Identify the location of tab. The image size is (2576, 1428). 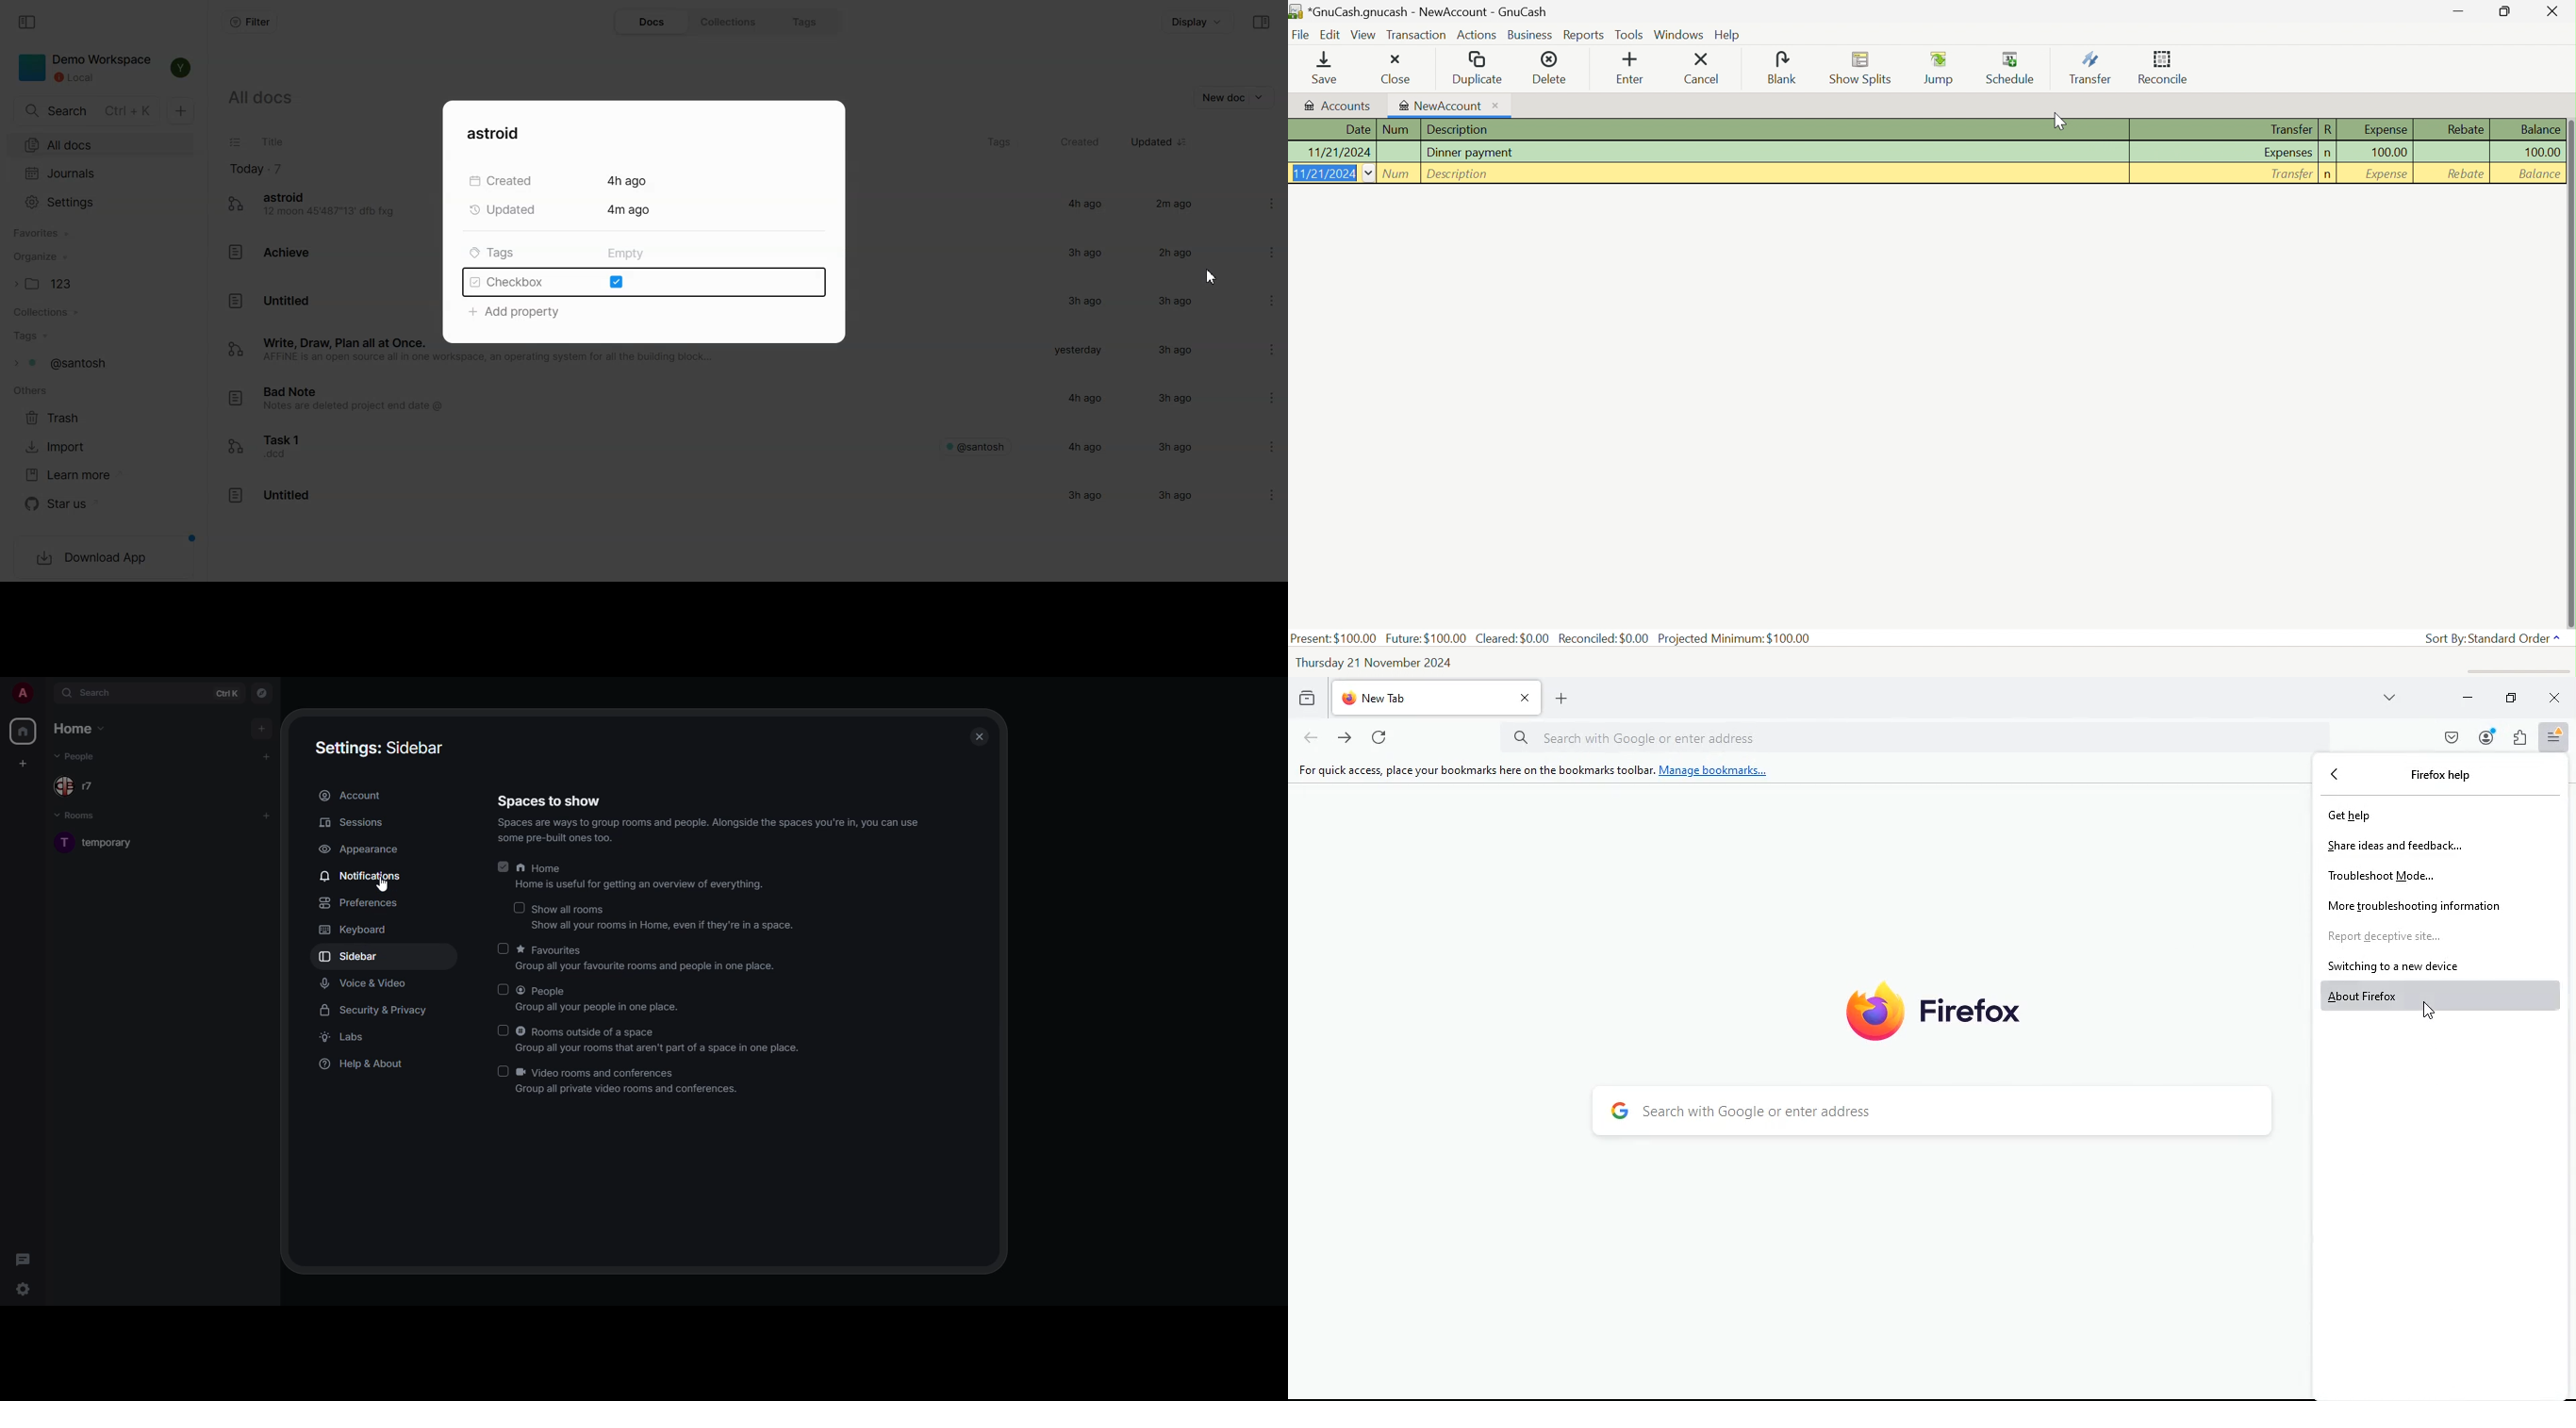
(1440, 698).